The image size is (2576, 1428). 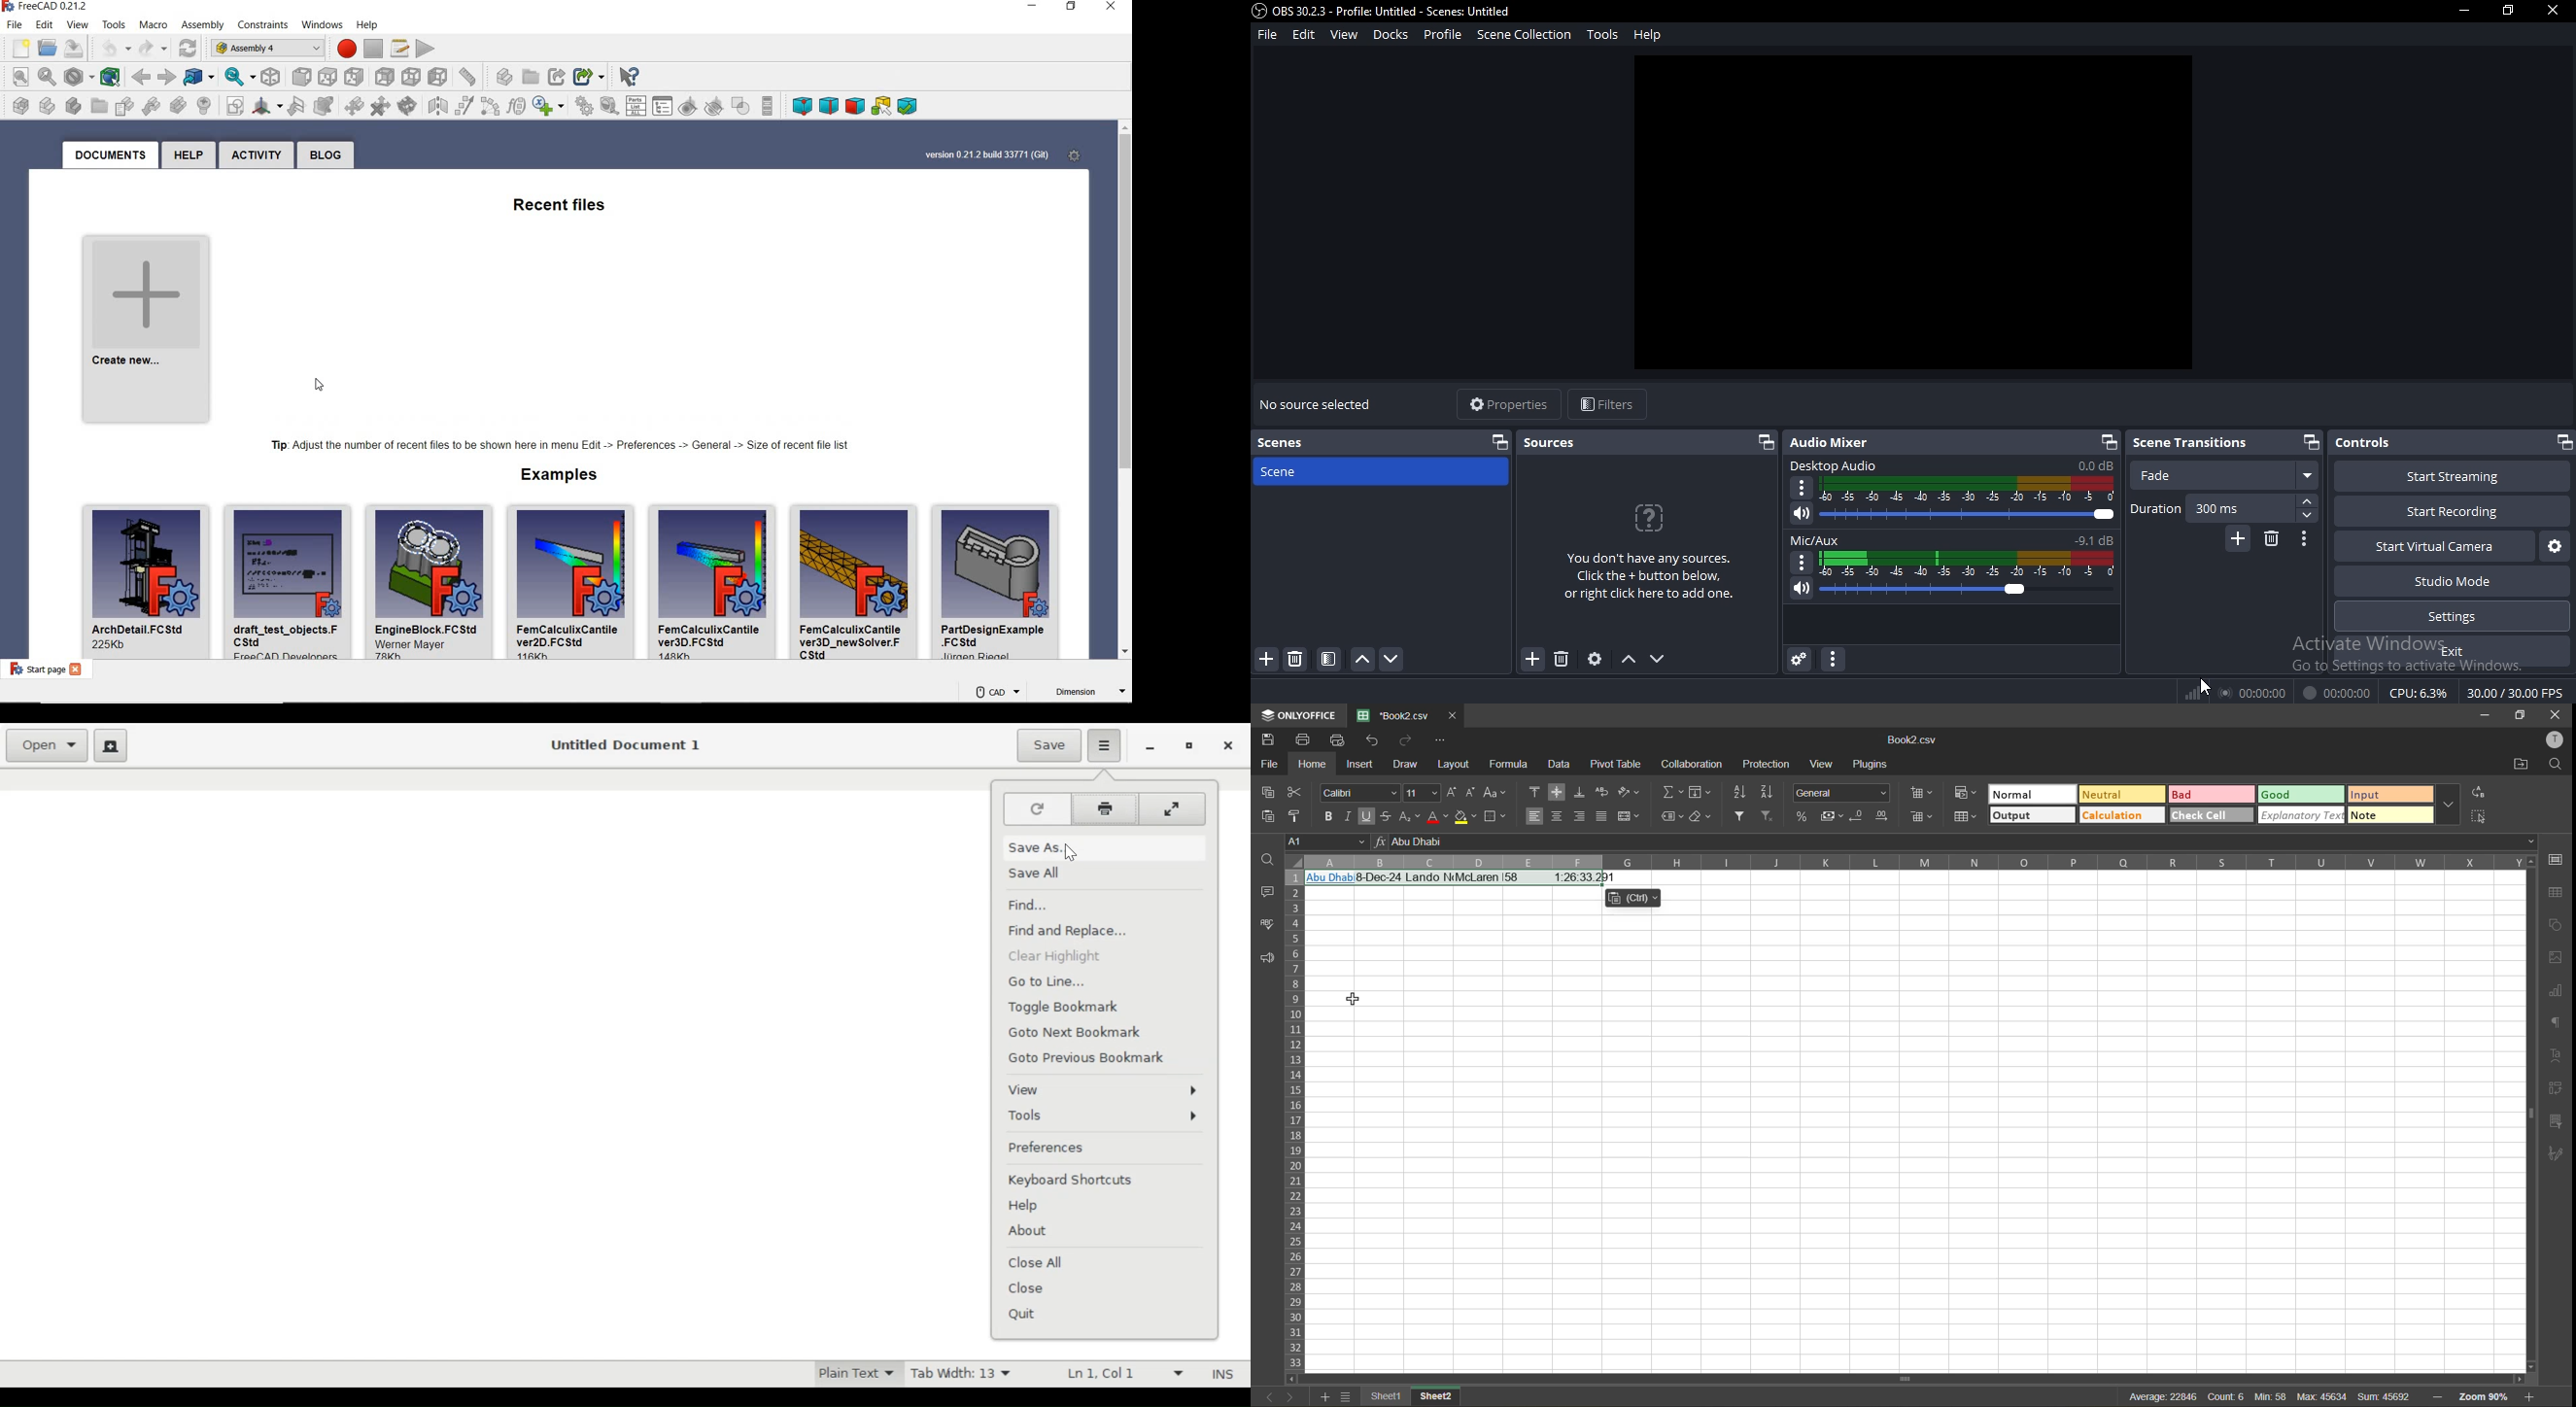 I want to click on properties, so click(x=1503, y=402).